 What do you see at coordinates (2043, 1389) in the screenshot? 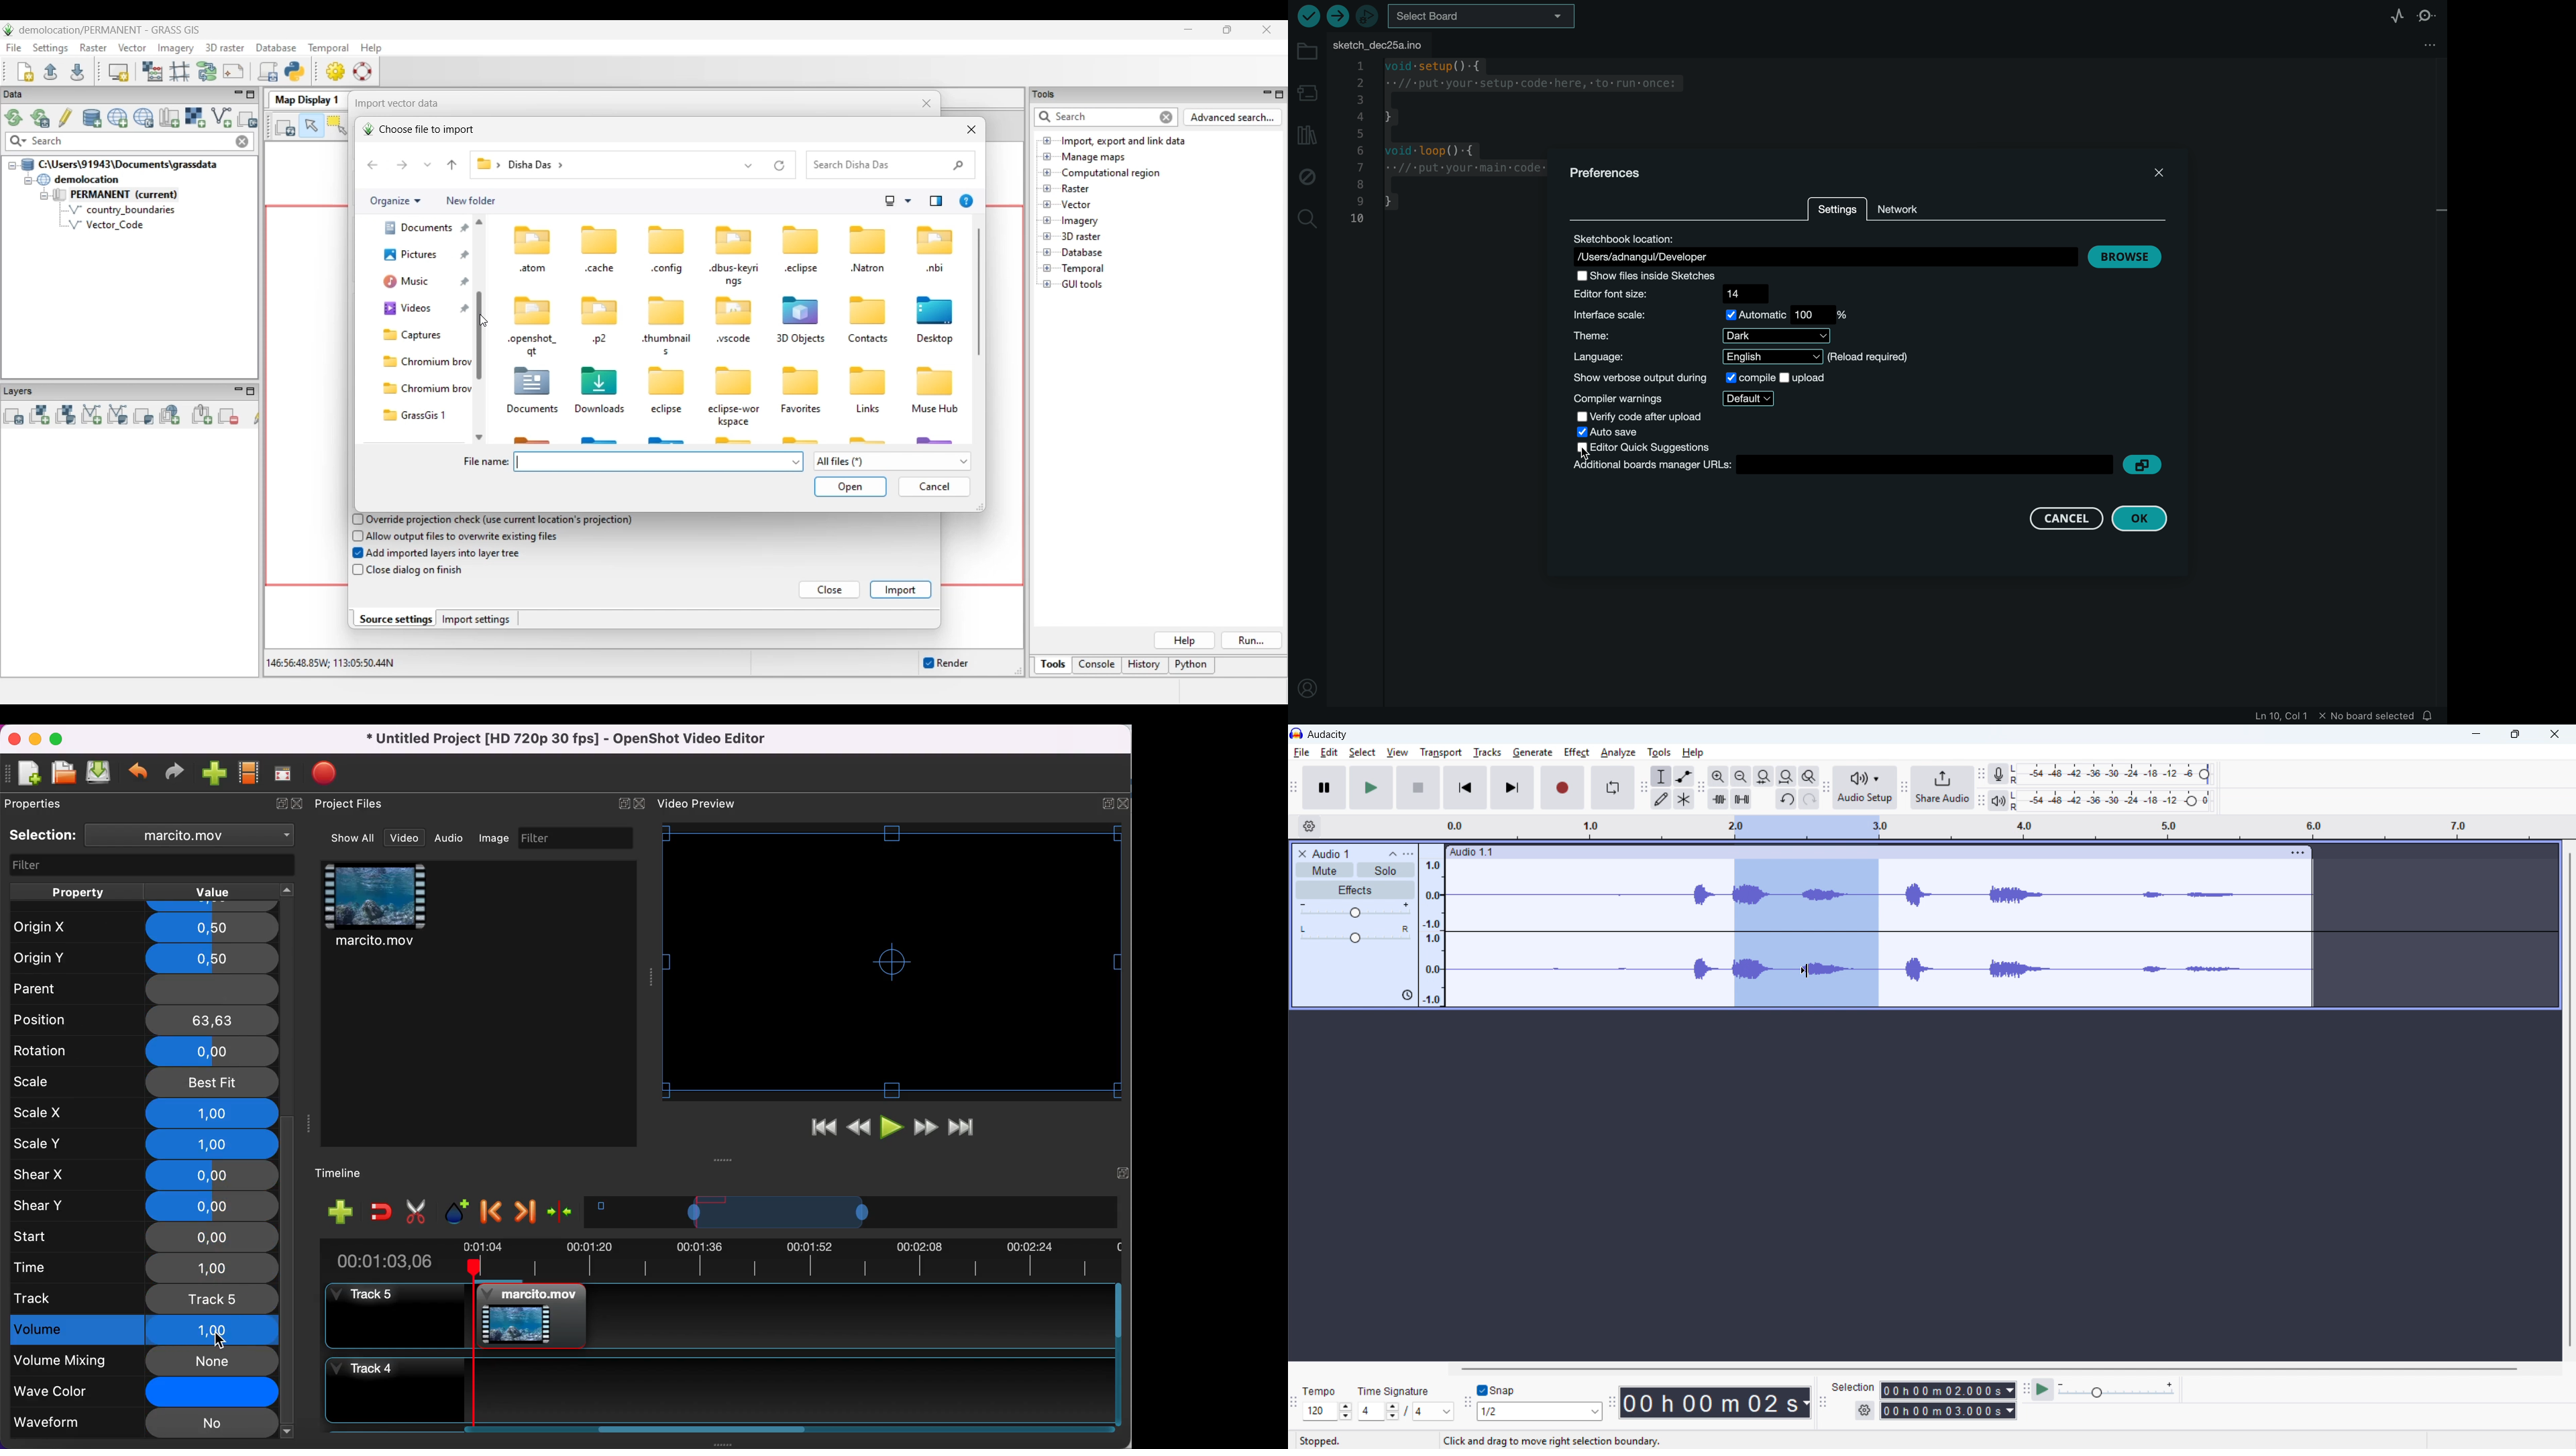
I see `Play at speed ` at bounding box center [2043, 1389].